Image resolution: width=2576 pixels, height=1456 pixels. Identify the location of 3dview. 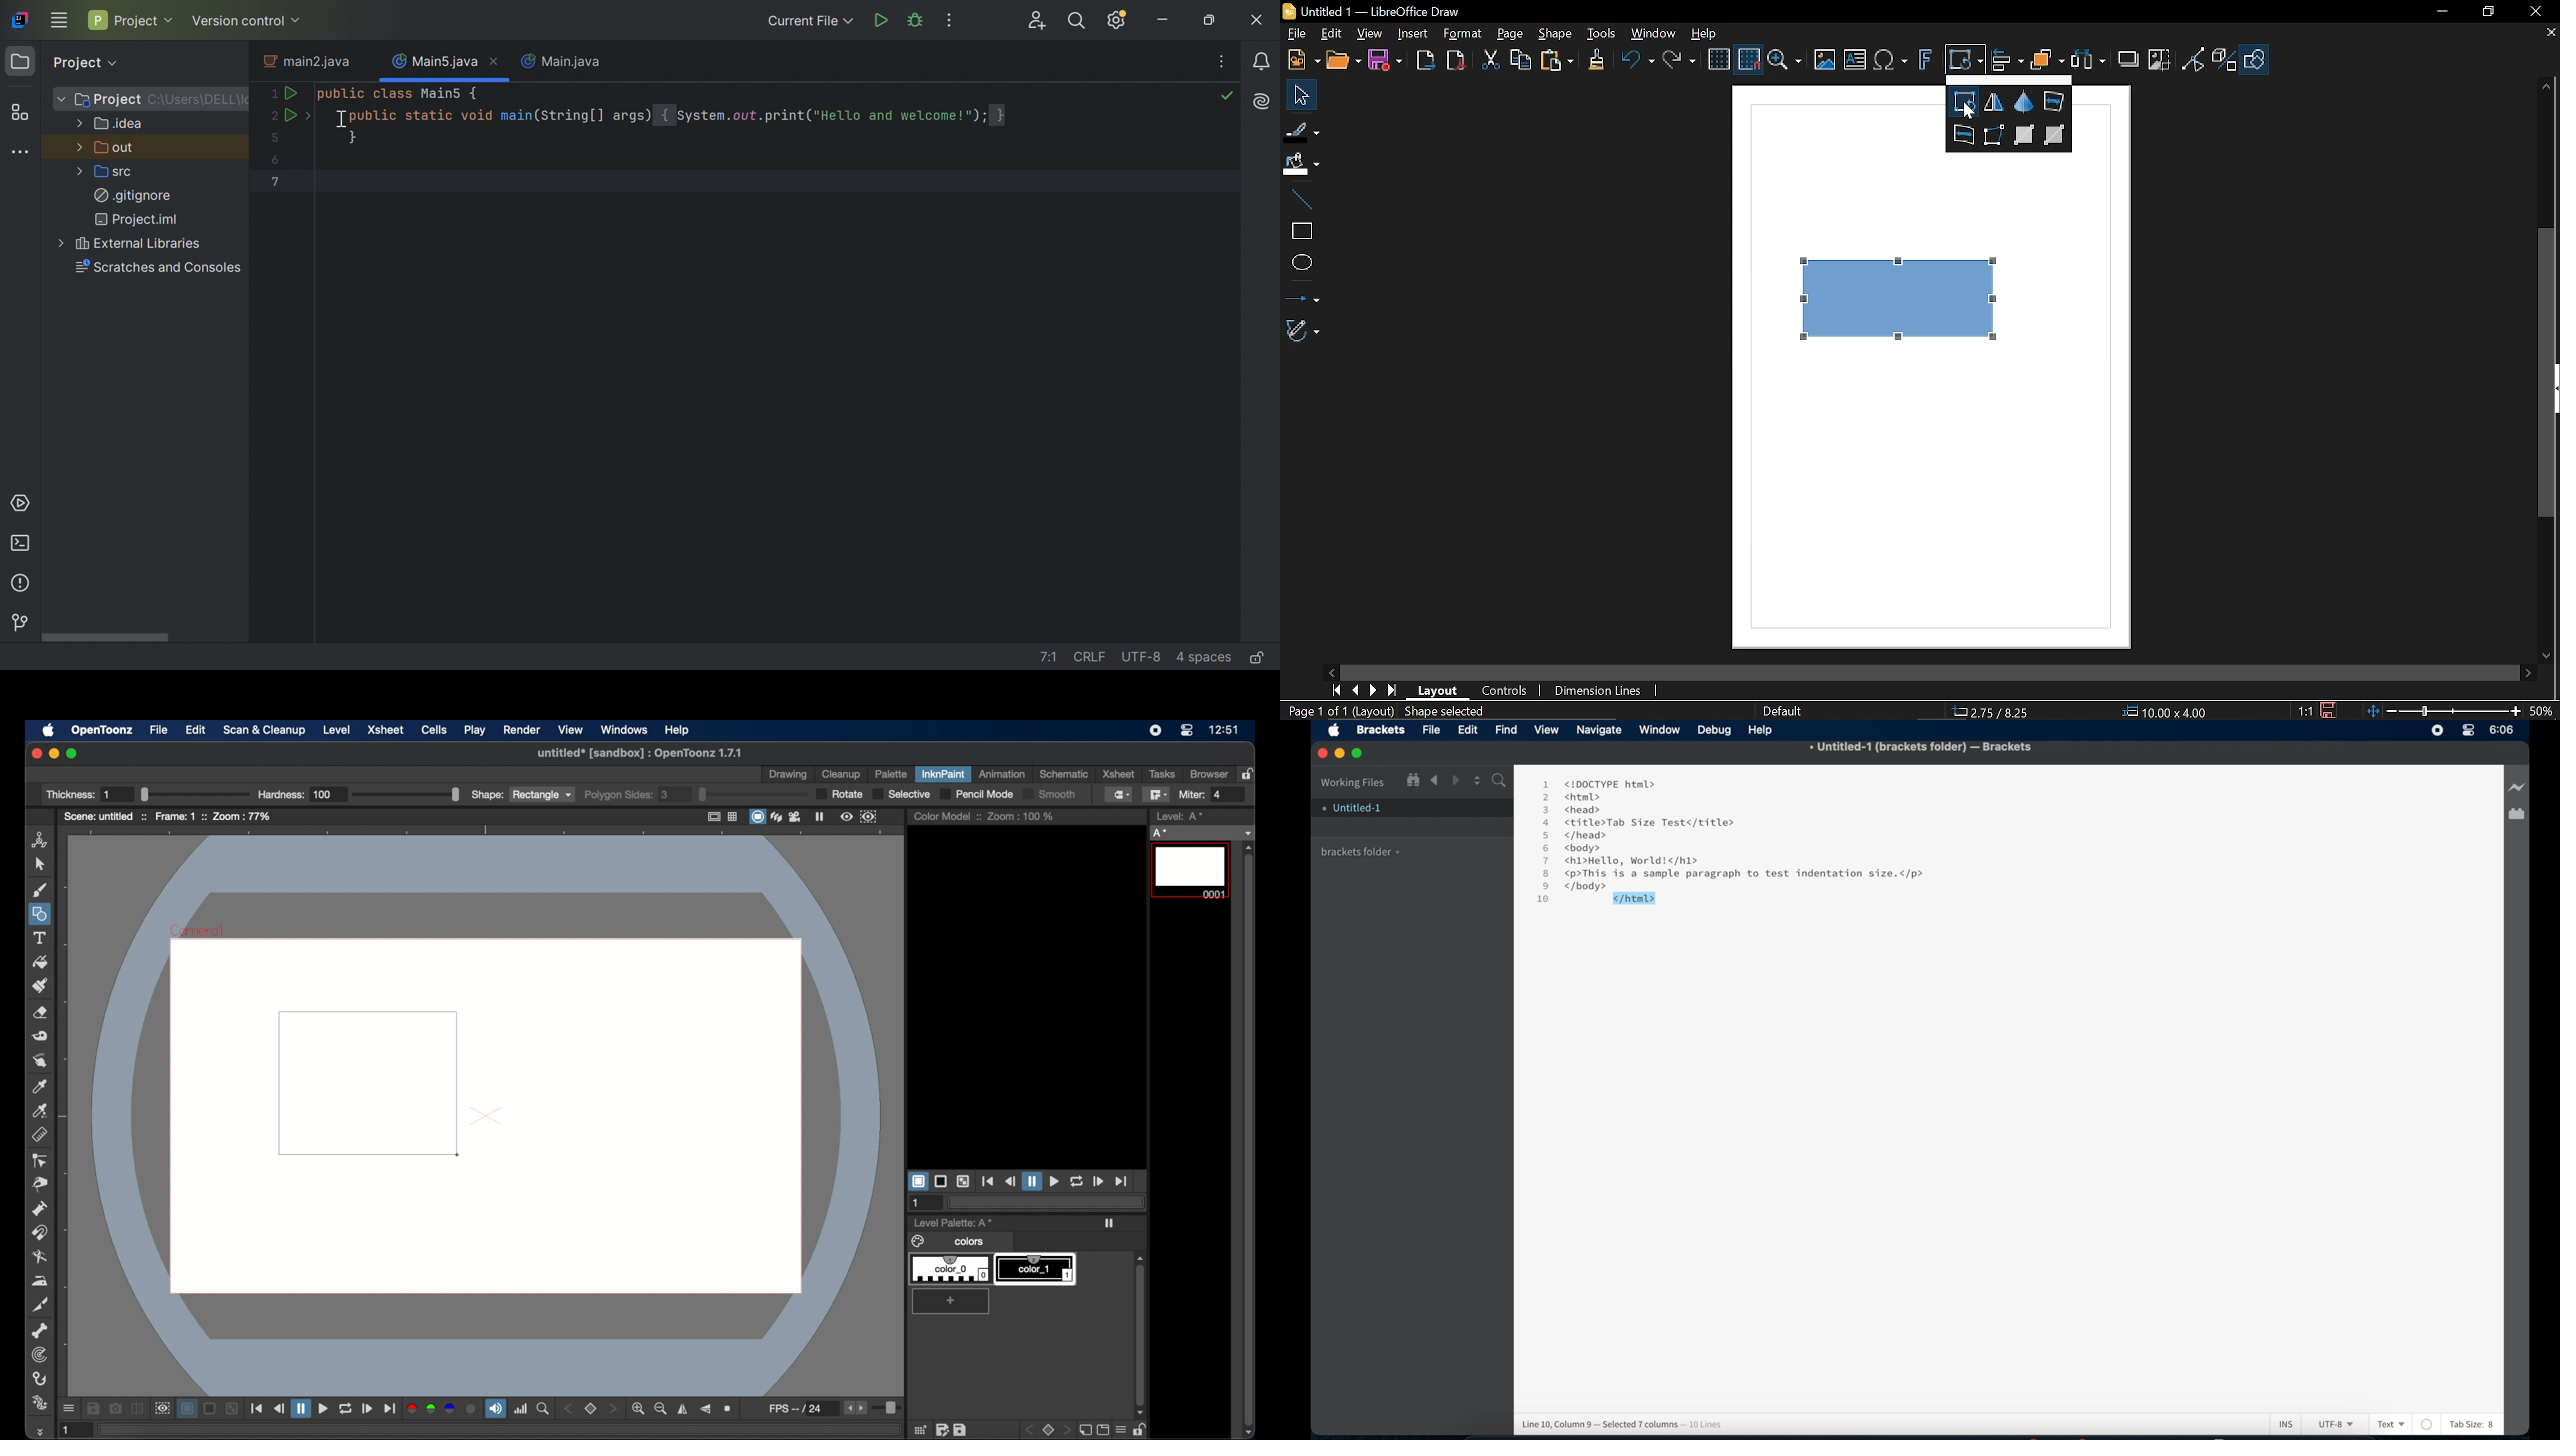
(777, 817).